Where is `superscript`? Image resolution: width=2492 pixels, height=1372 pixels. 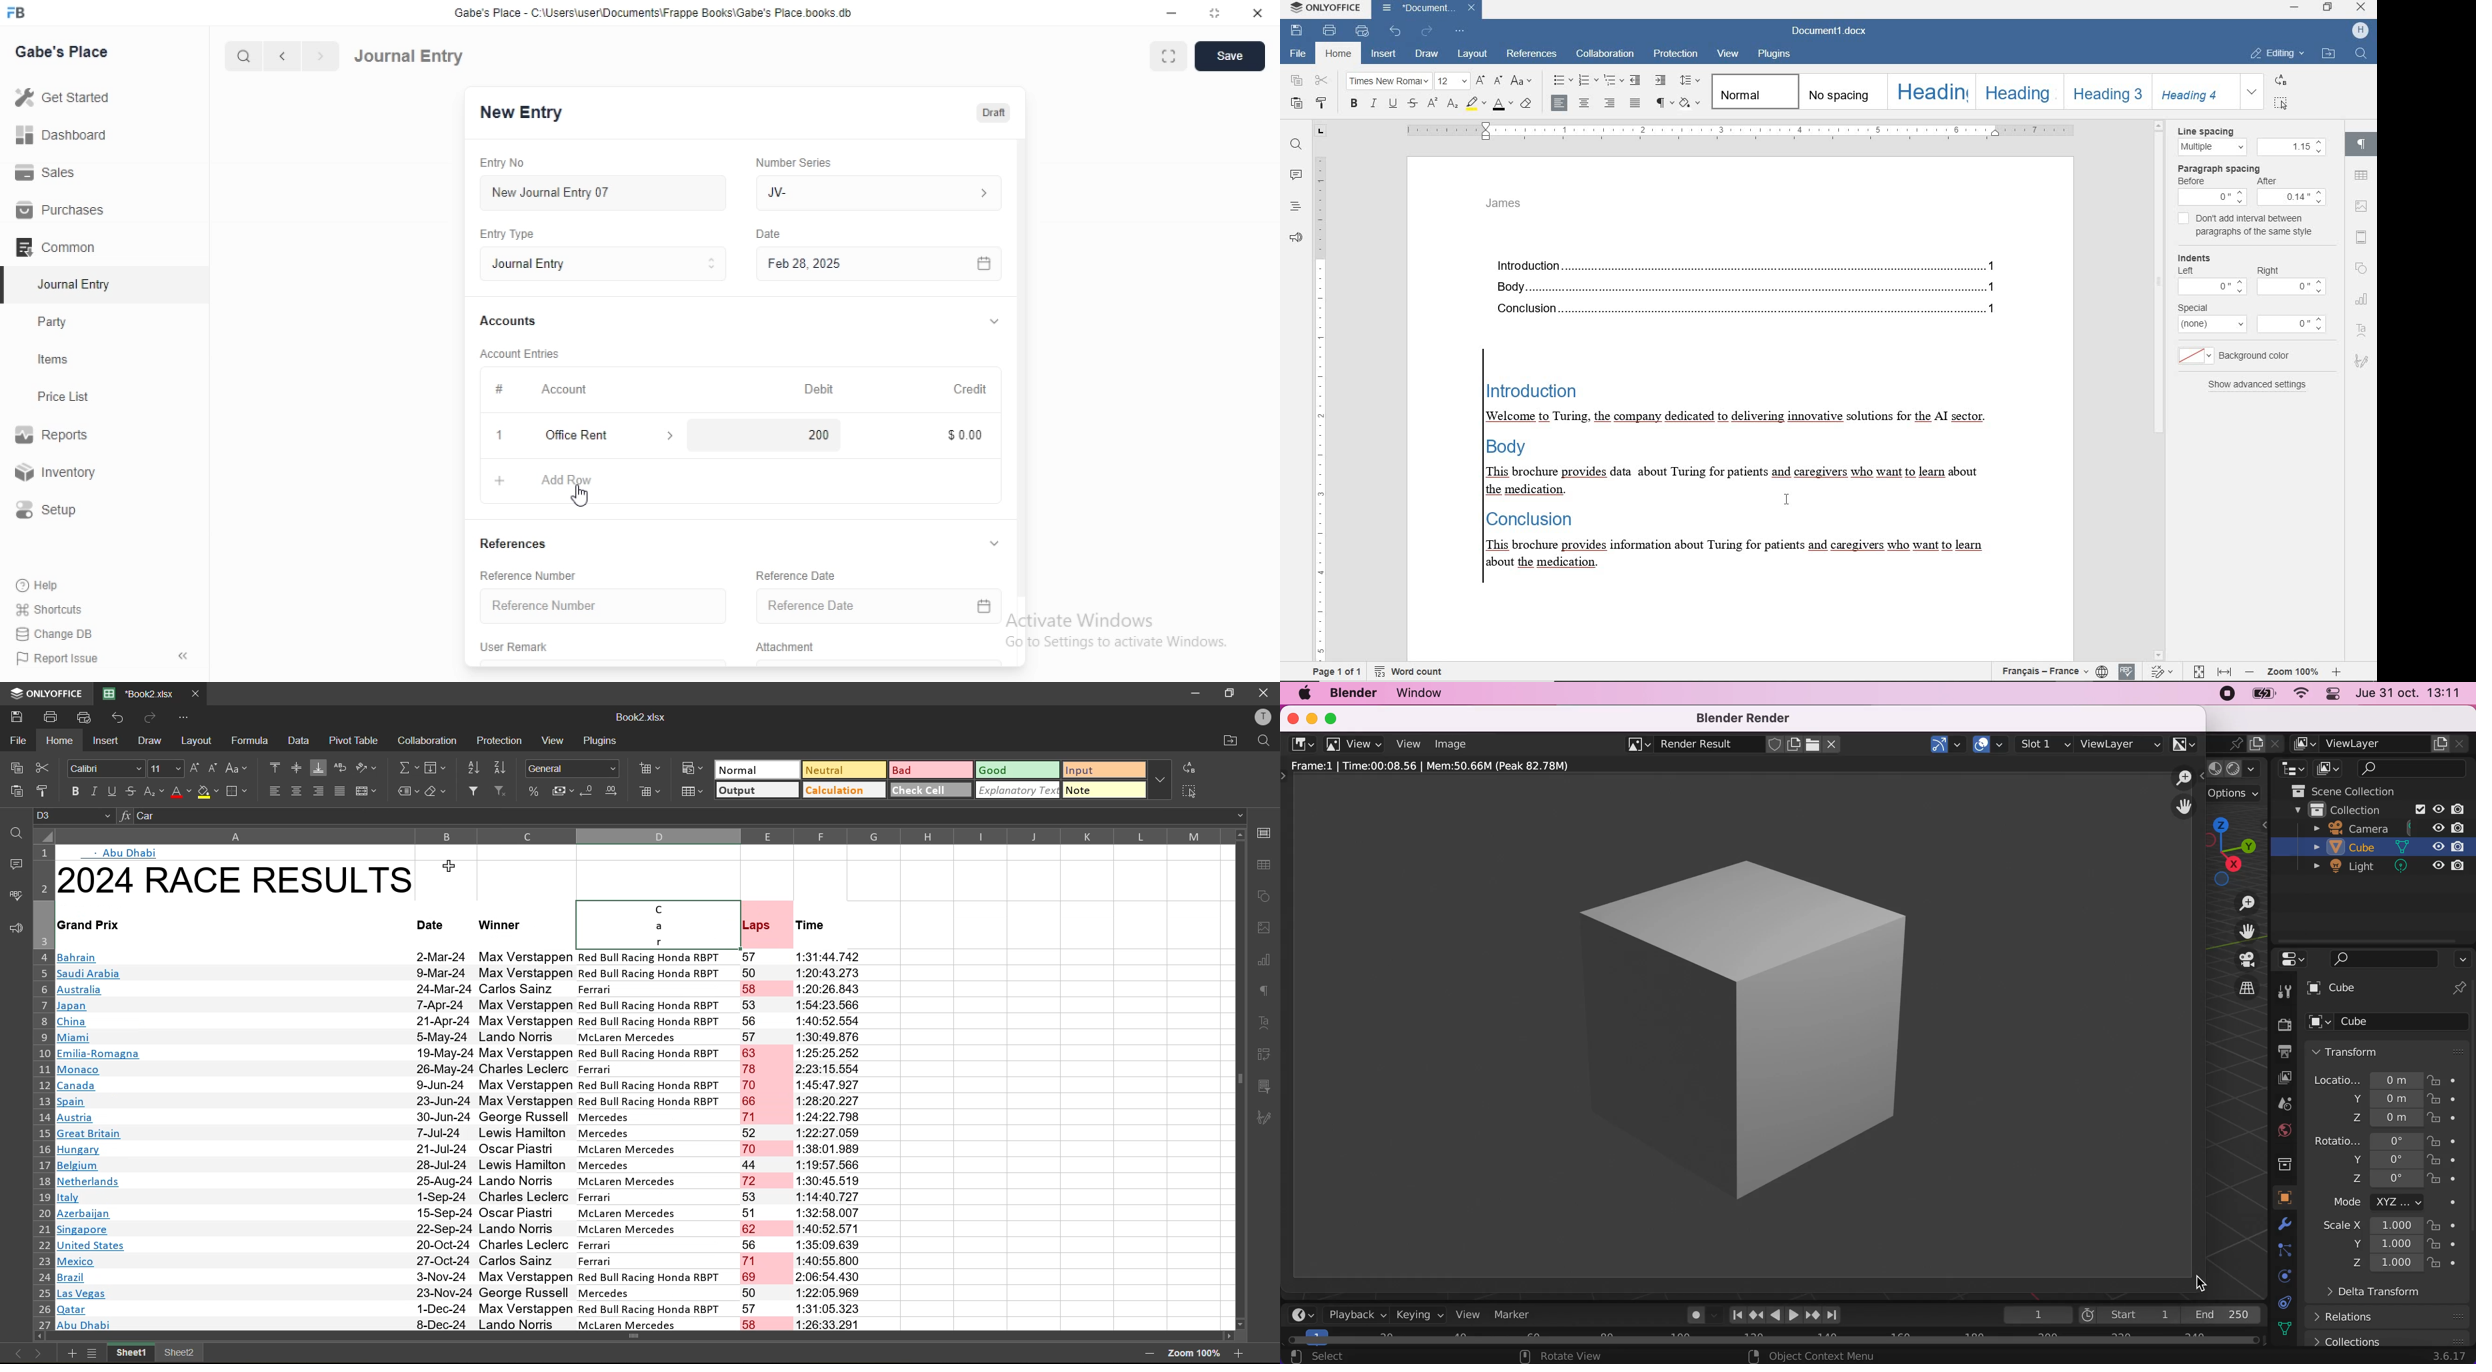 superscript is located at coordinates (1433, 105).